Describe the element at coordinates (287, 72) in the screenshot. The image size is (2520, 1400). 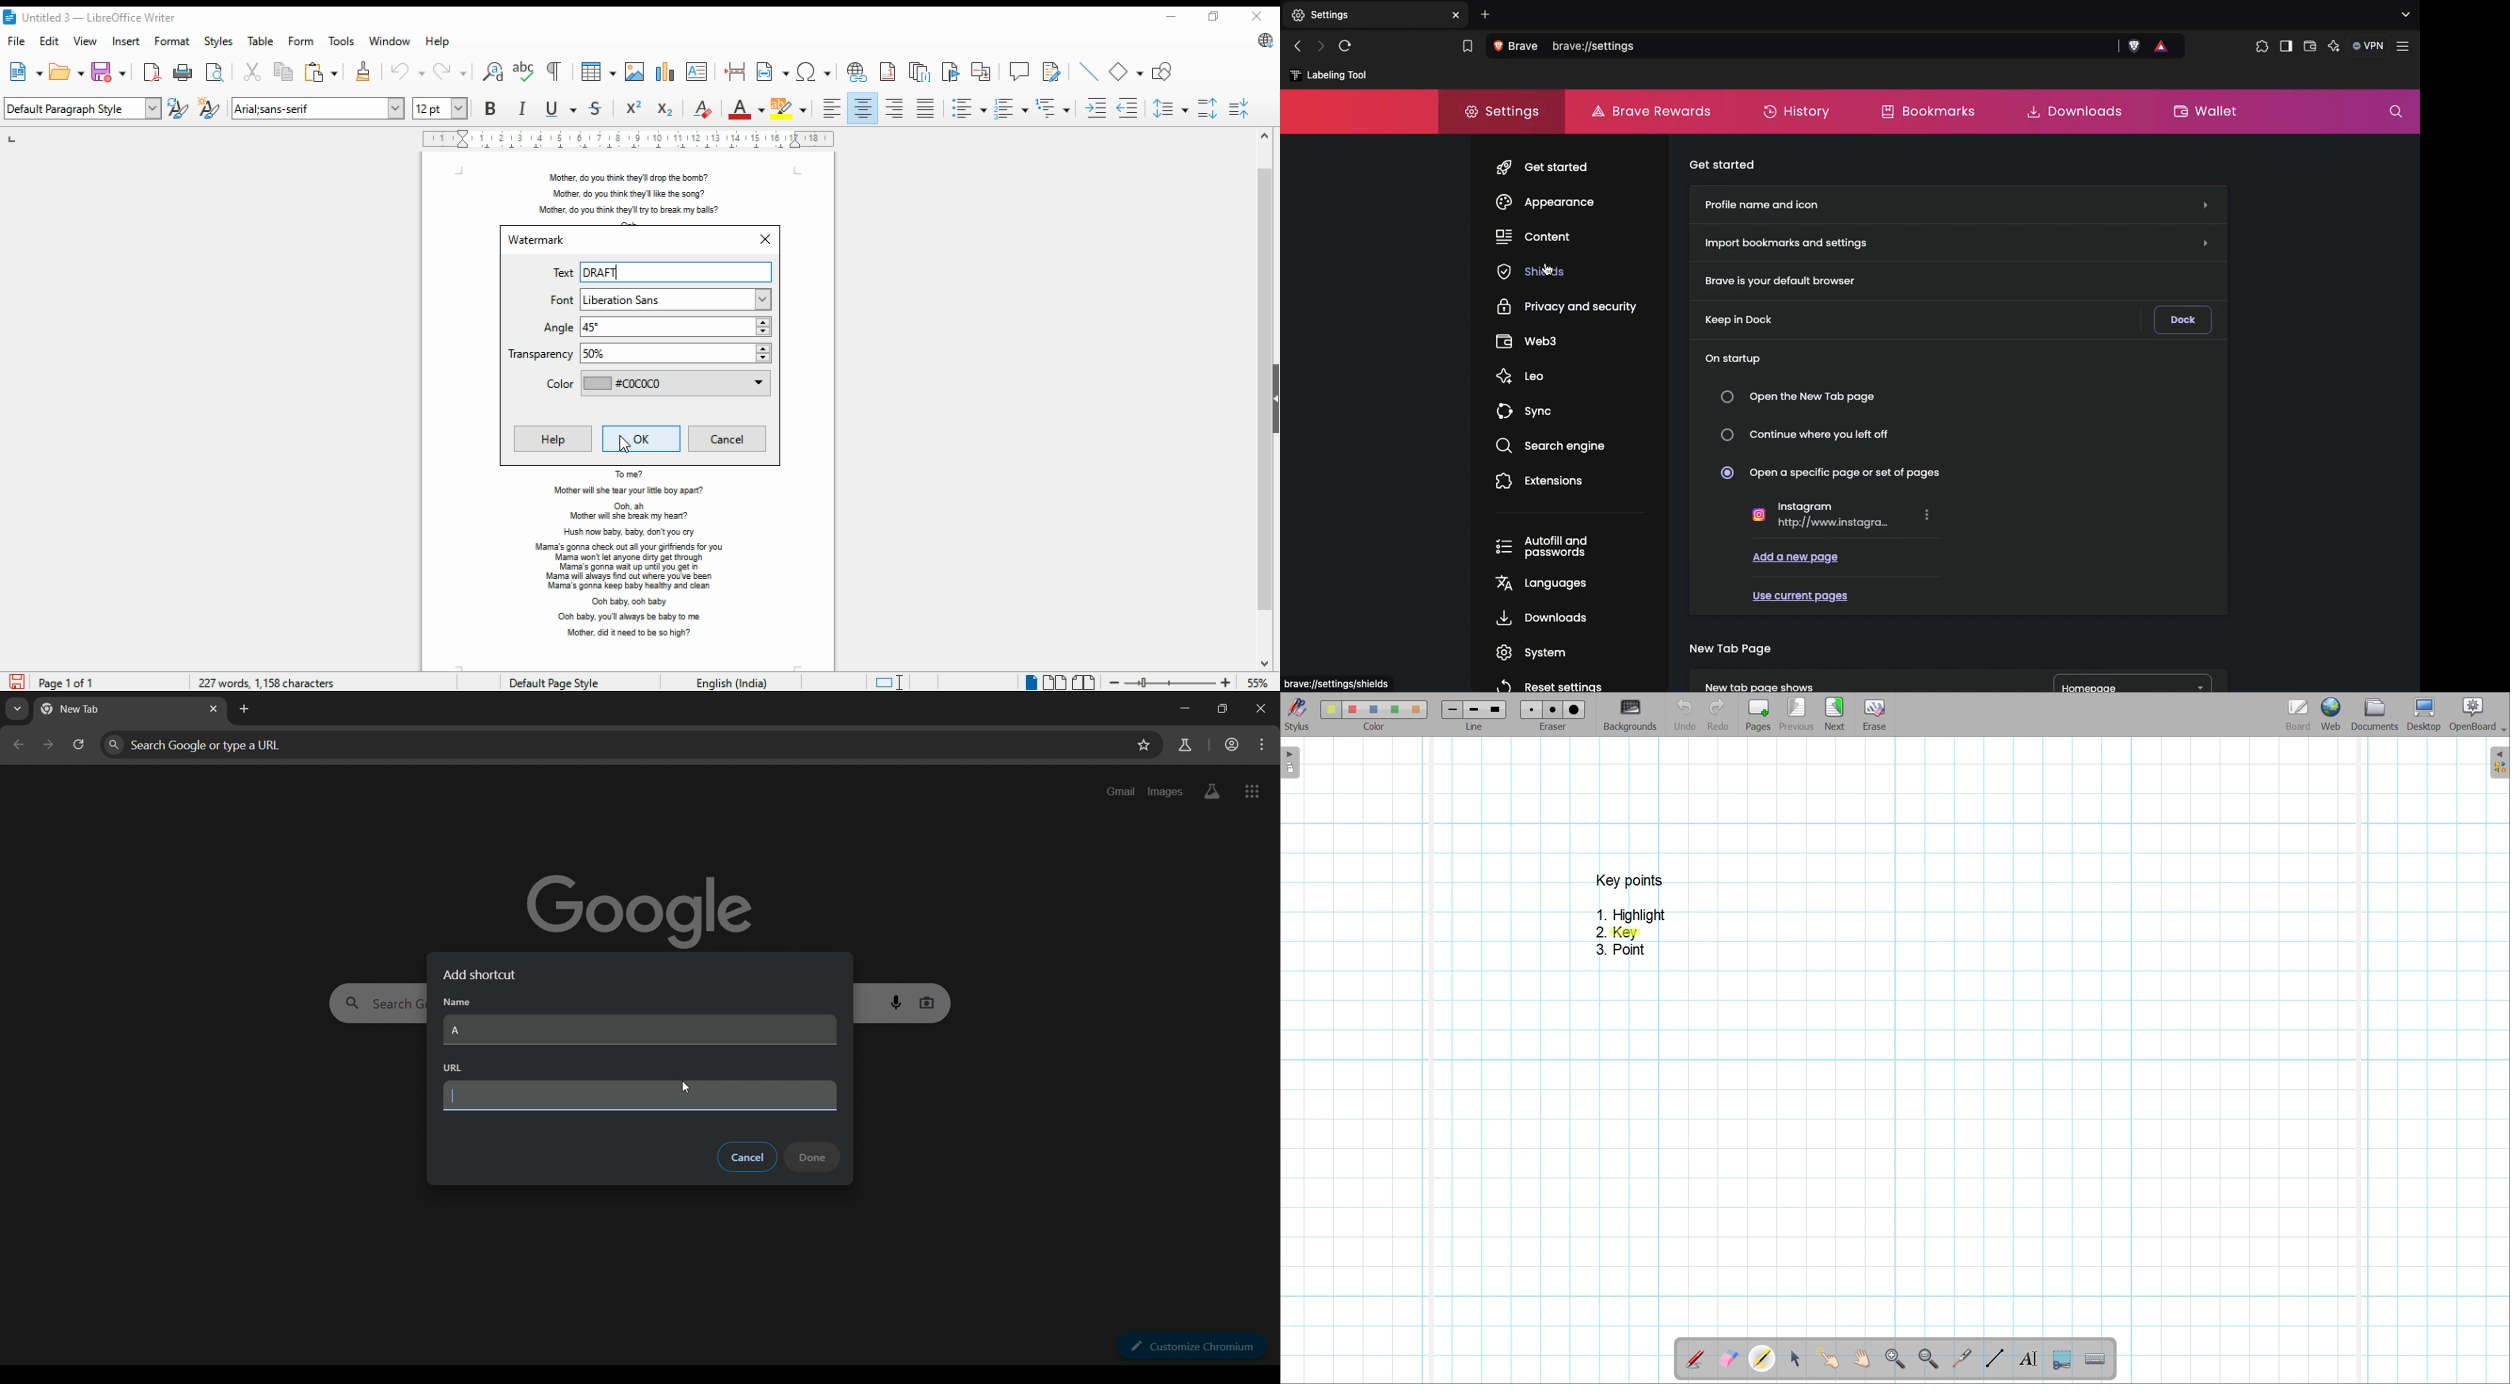
I see `copy` at that location.